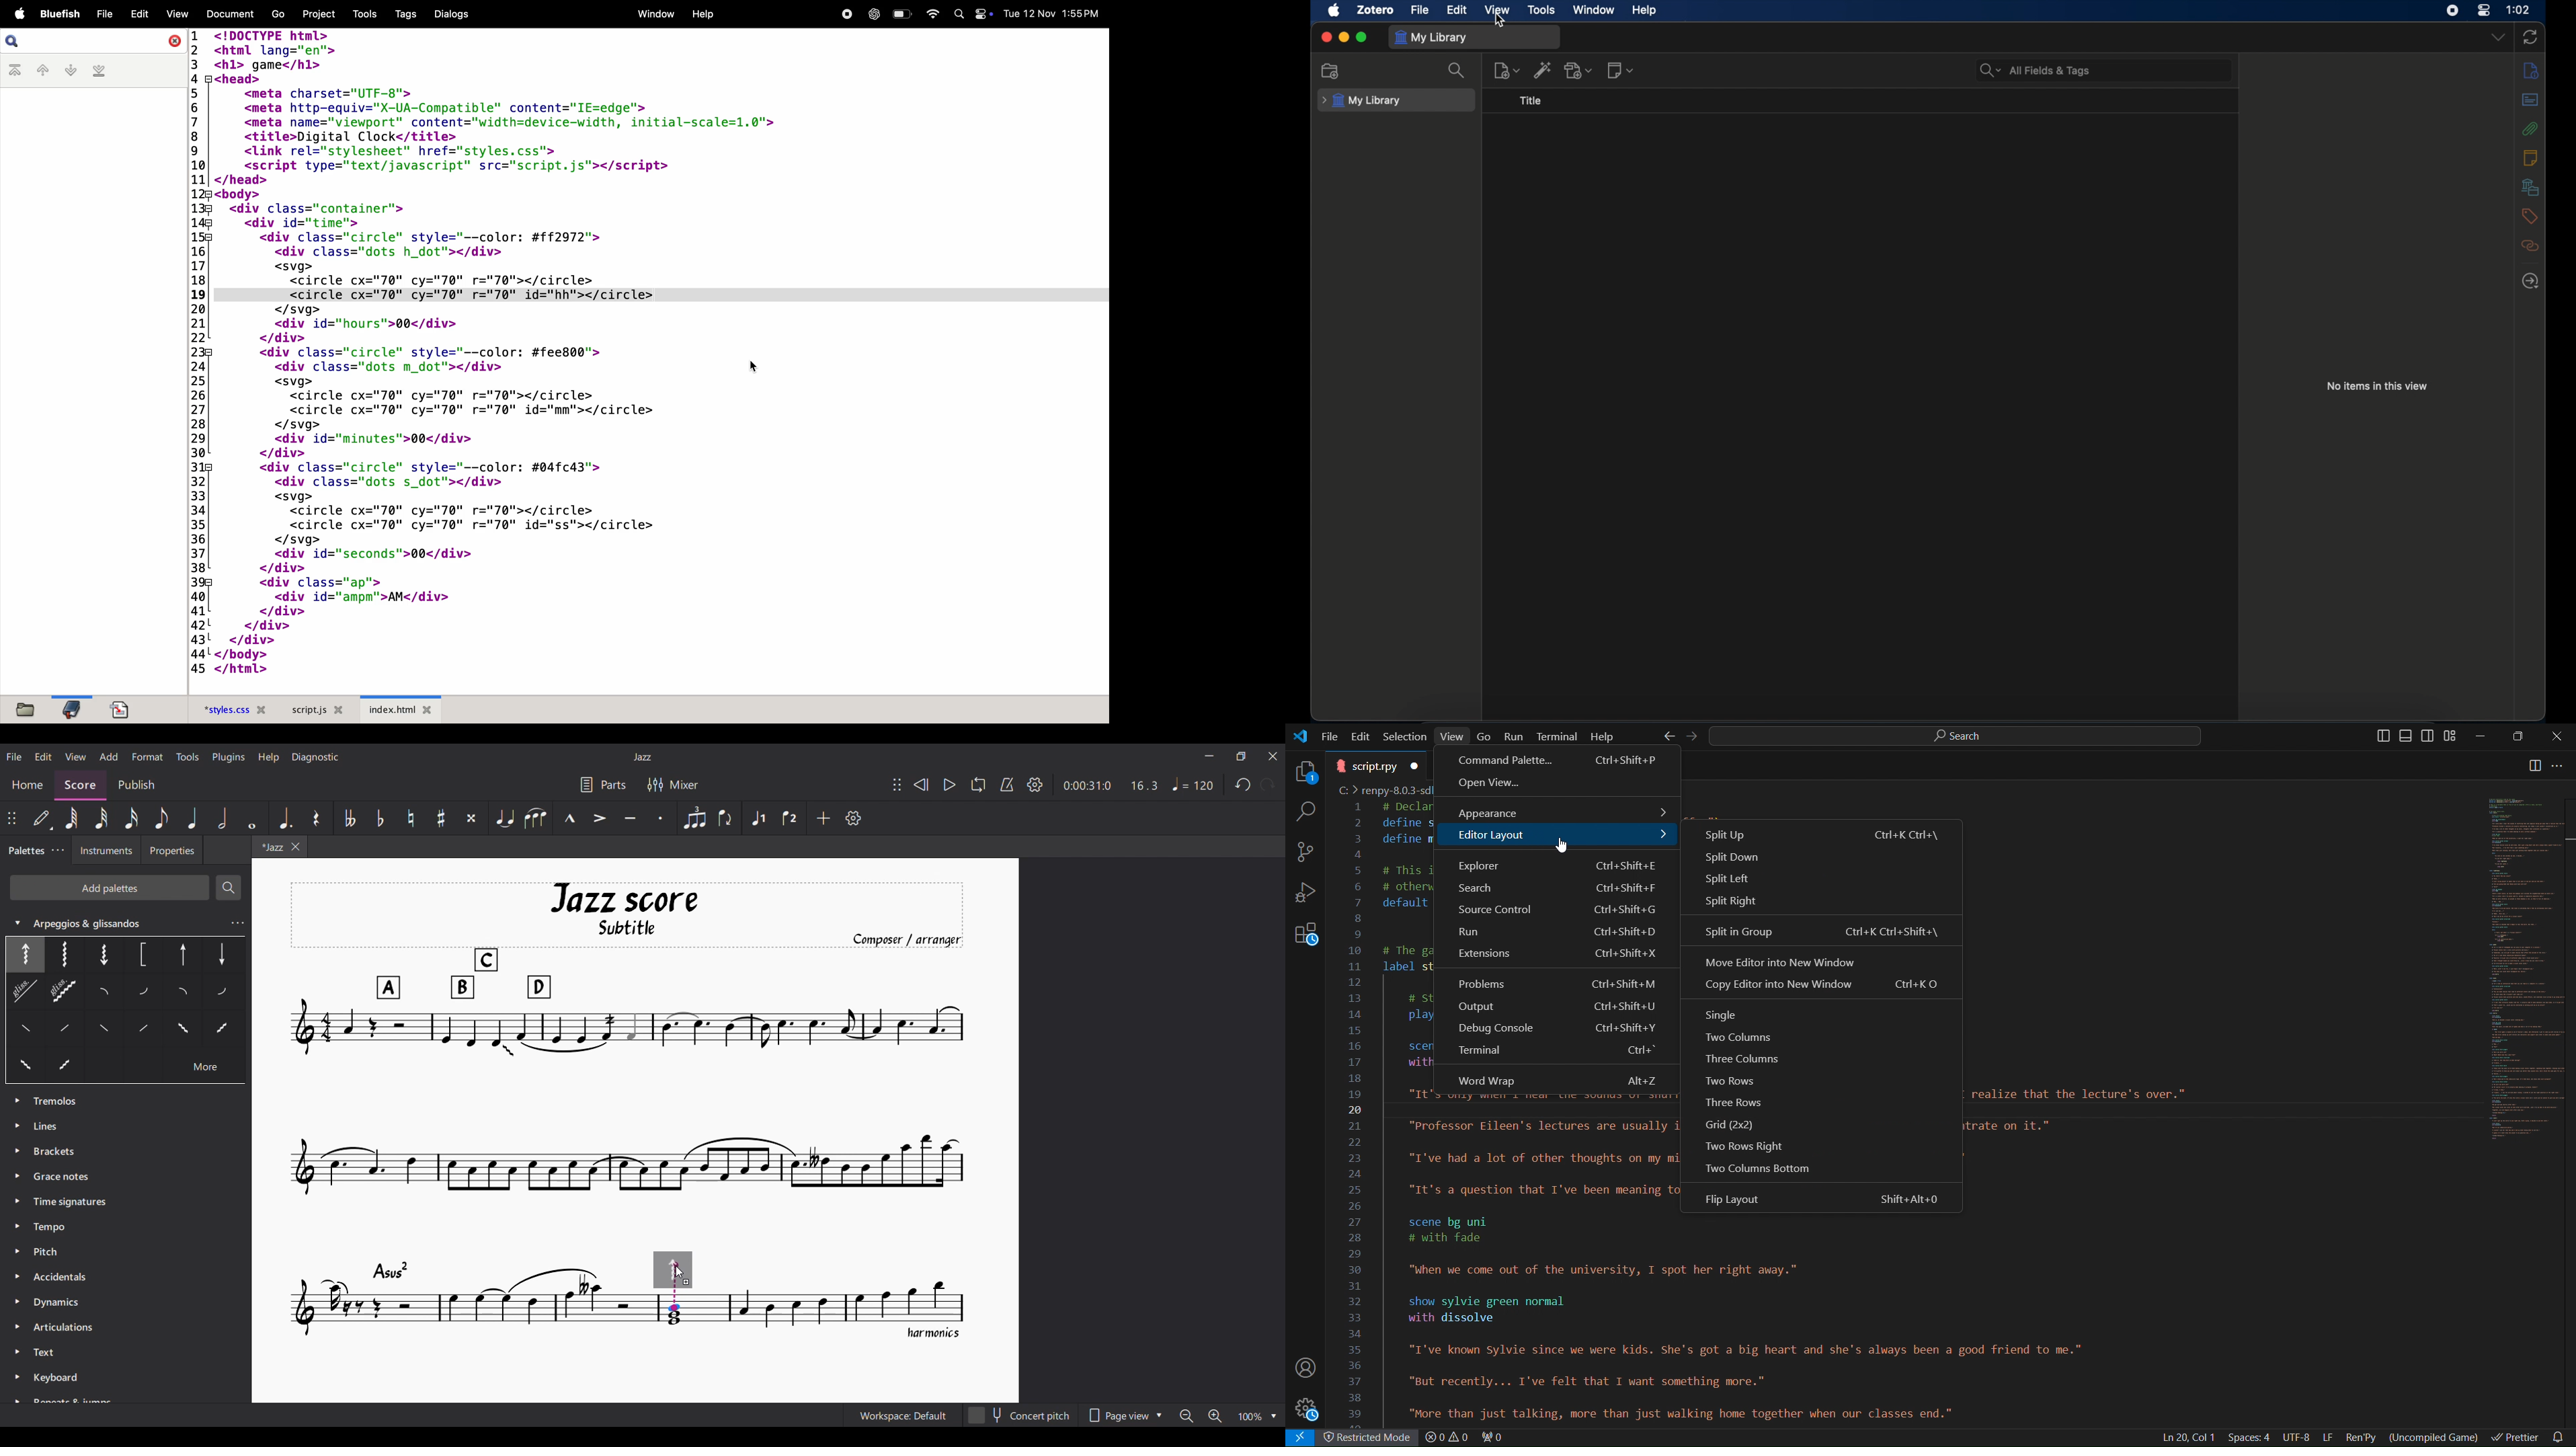 The height and width of the screenshot is (1456, 2576). What do you see at coordinates (979, 784) in the screenshot?
I see `Loop playback` at bounding box center [979, 784].